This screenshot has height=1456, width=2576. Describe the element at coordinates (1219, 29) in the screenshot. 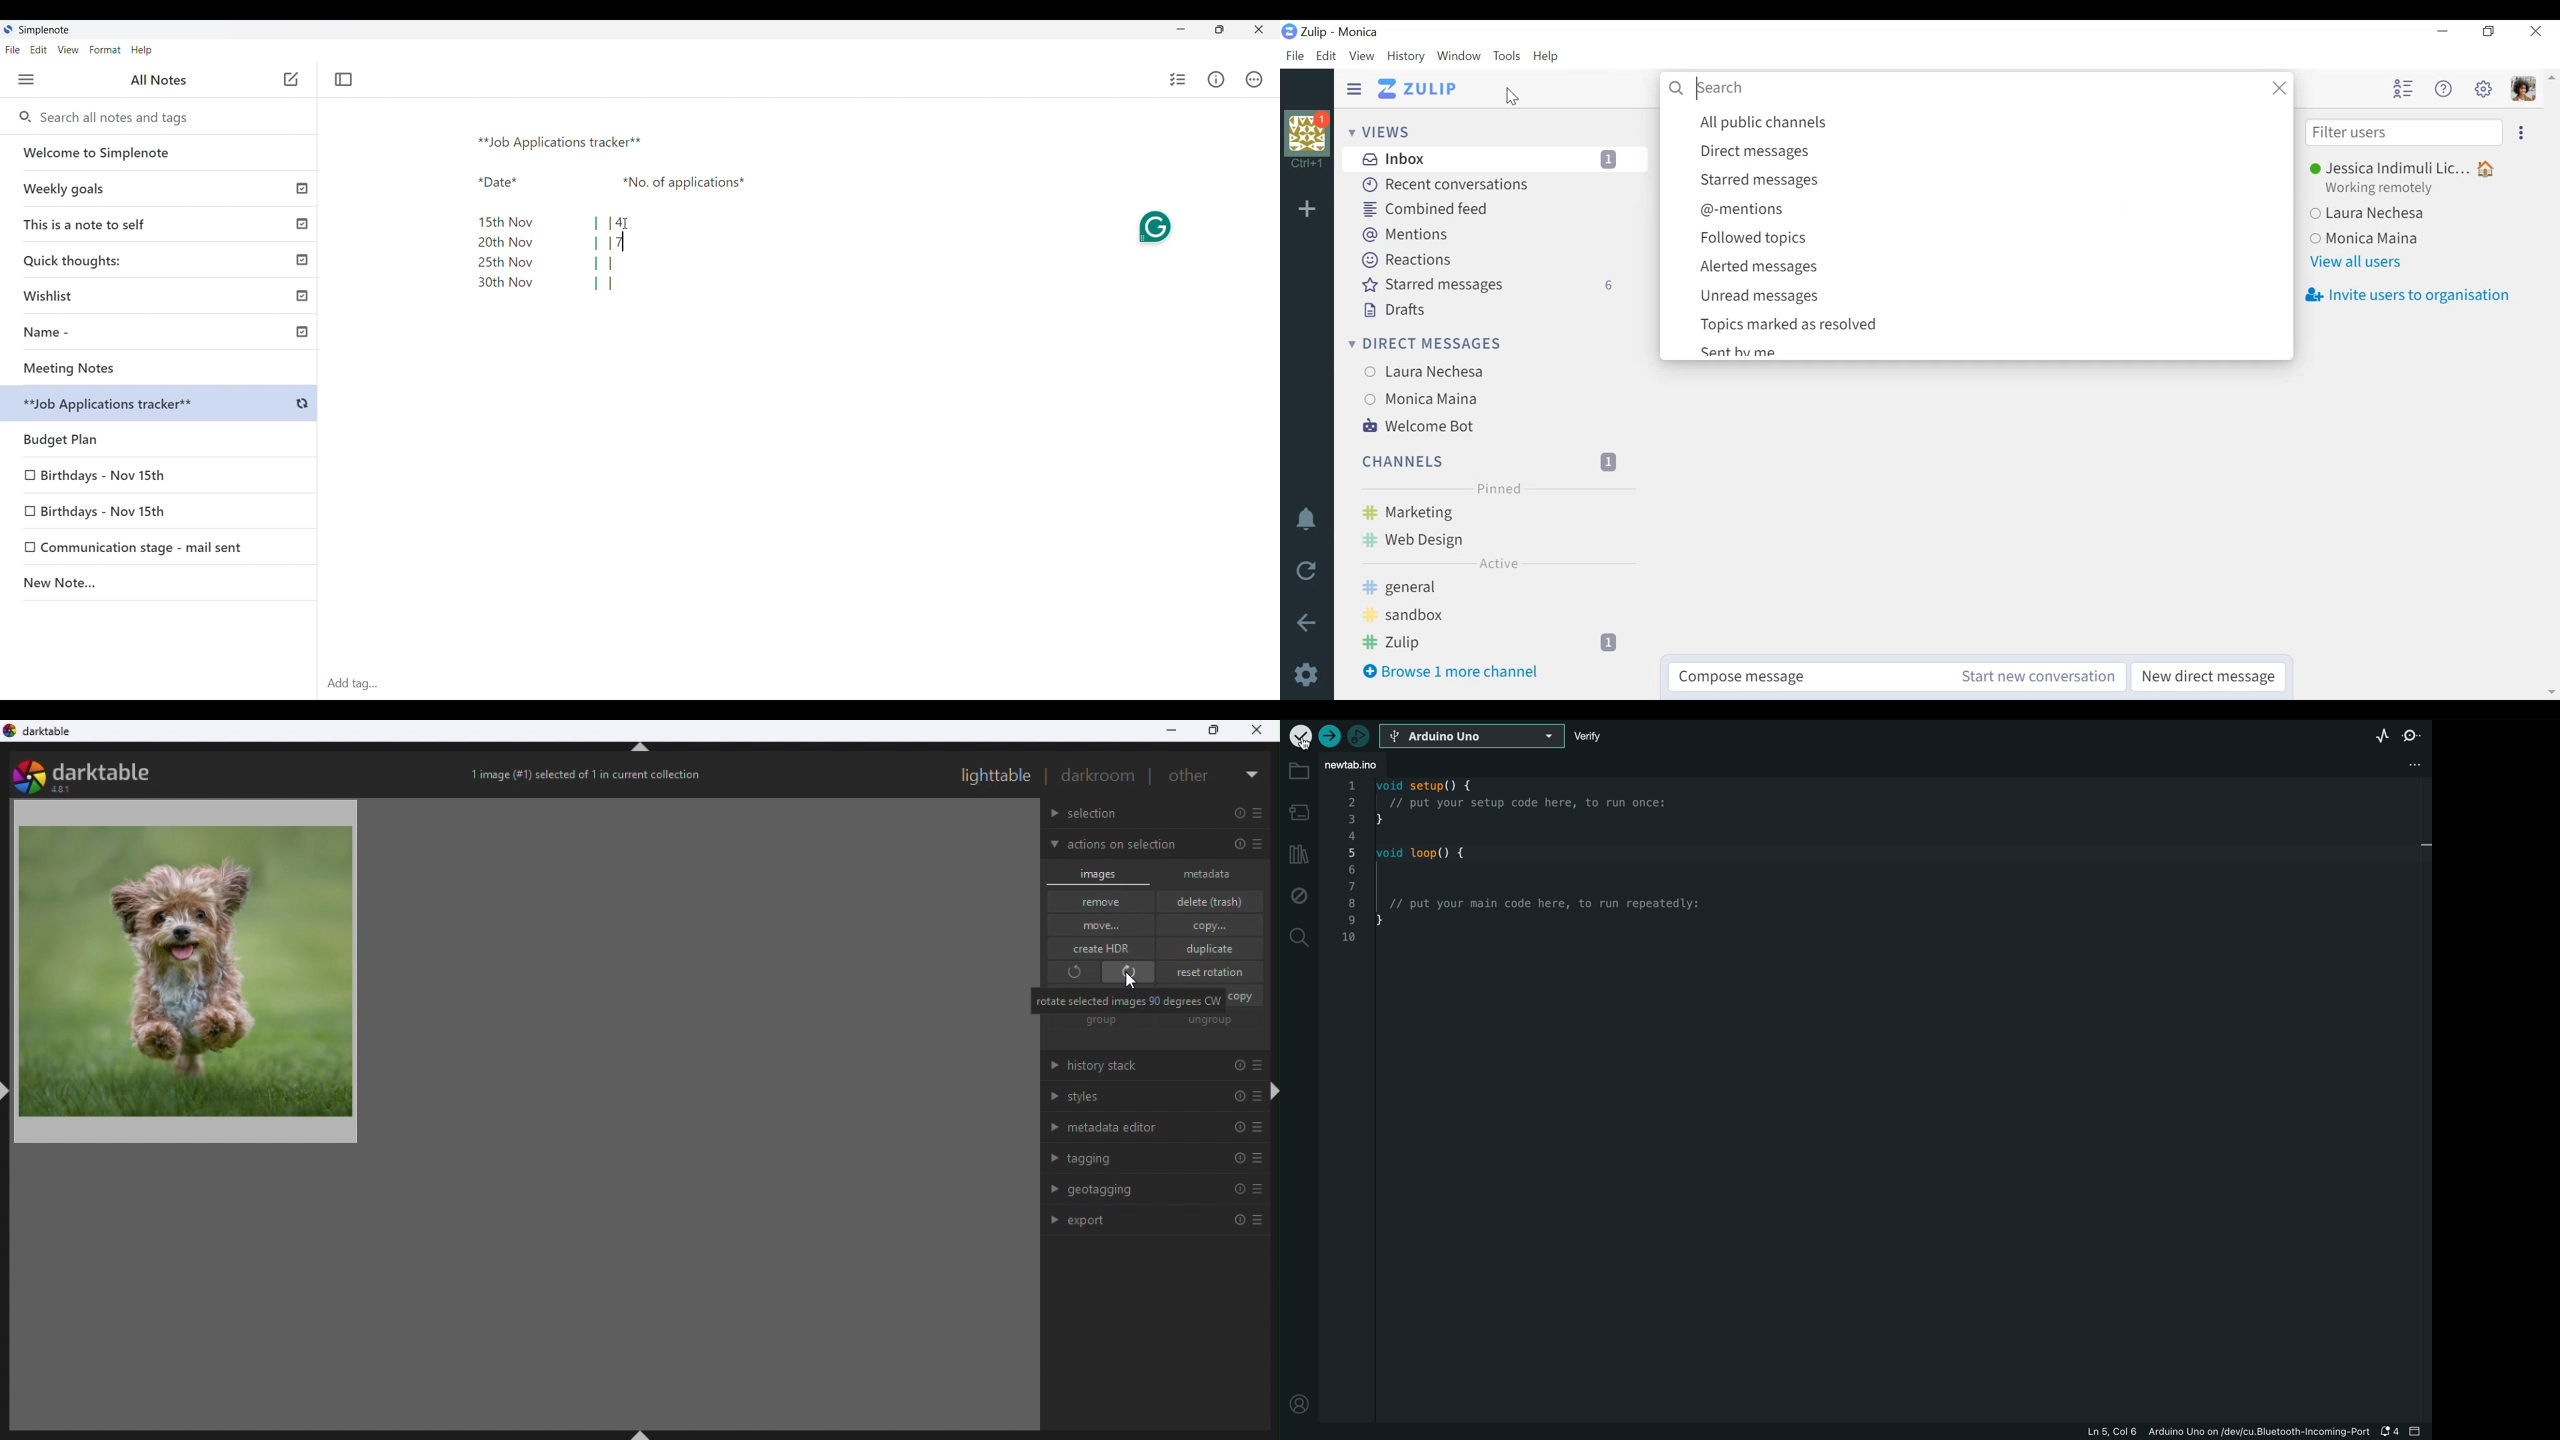

I see `Maximize` at that location.